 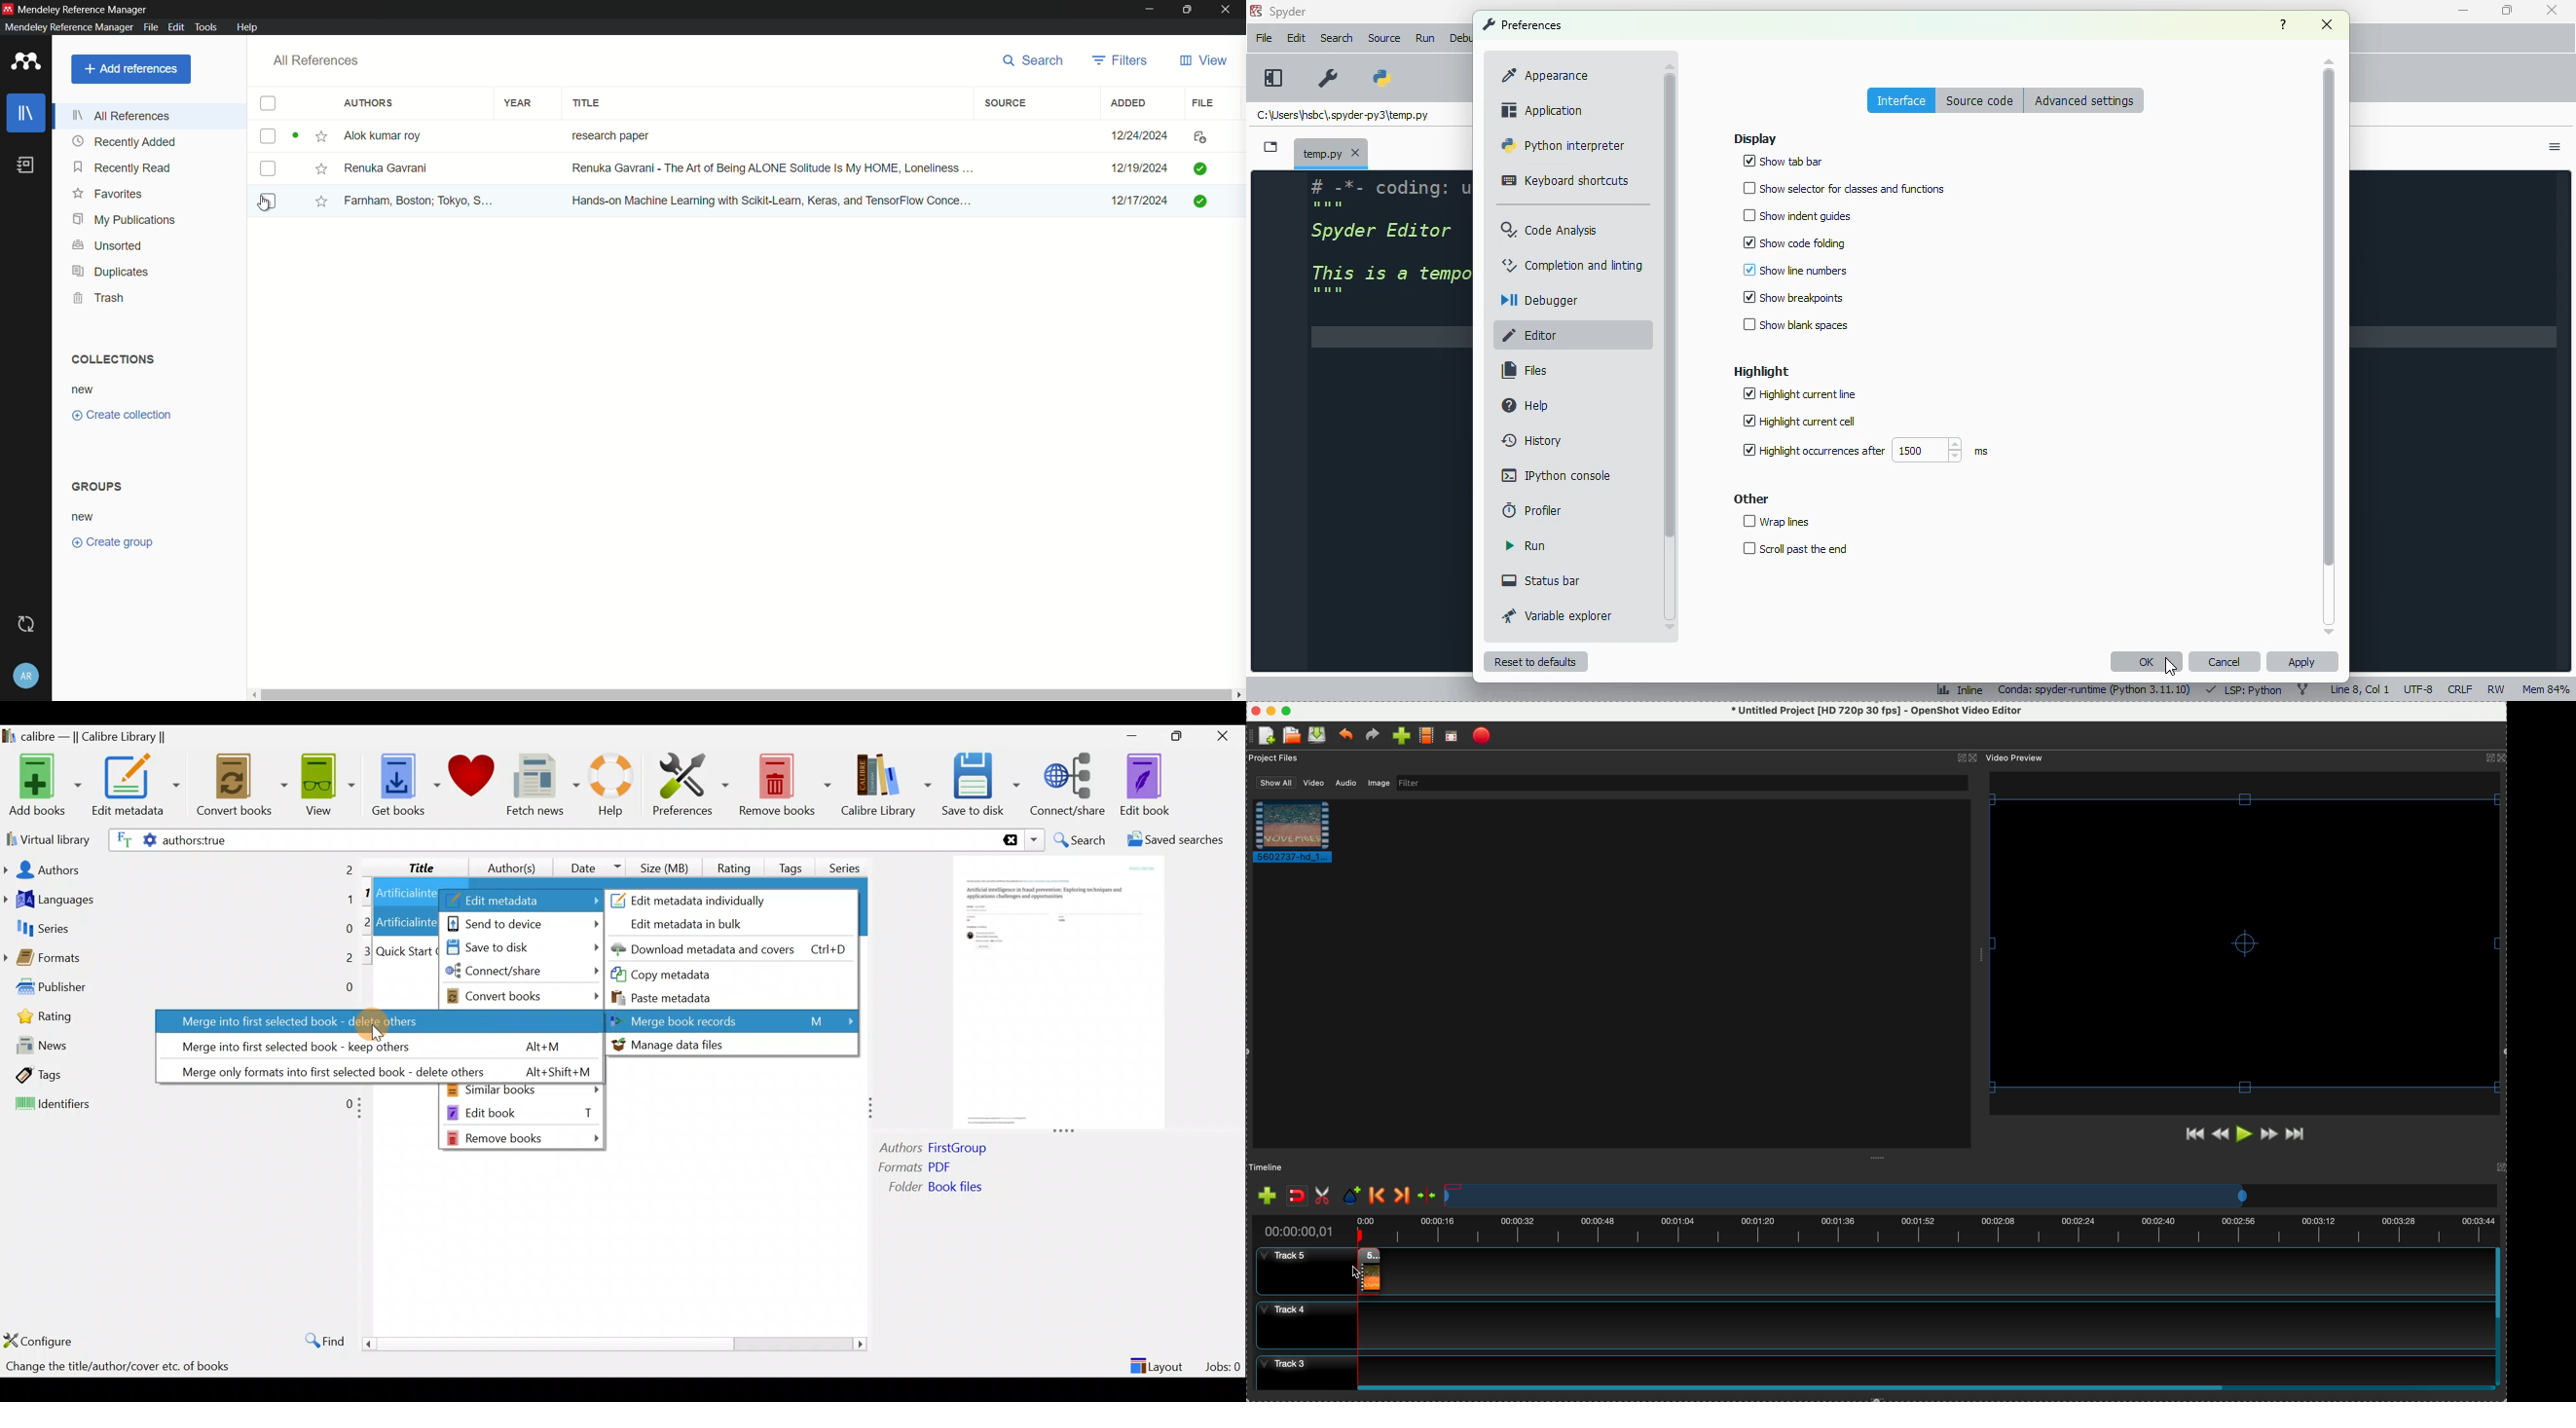 I want to click on scroll right, so click(x=1238, y=694).